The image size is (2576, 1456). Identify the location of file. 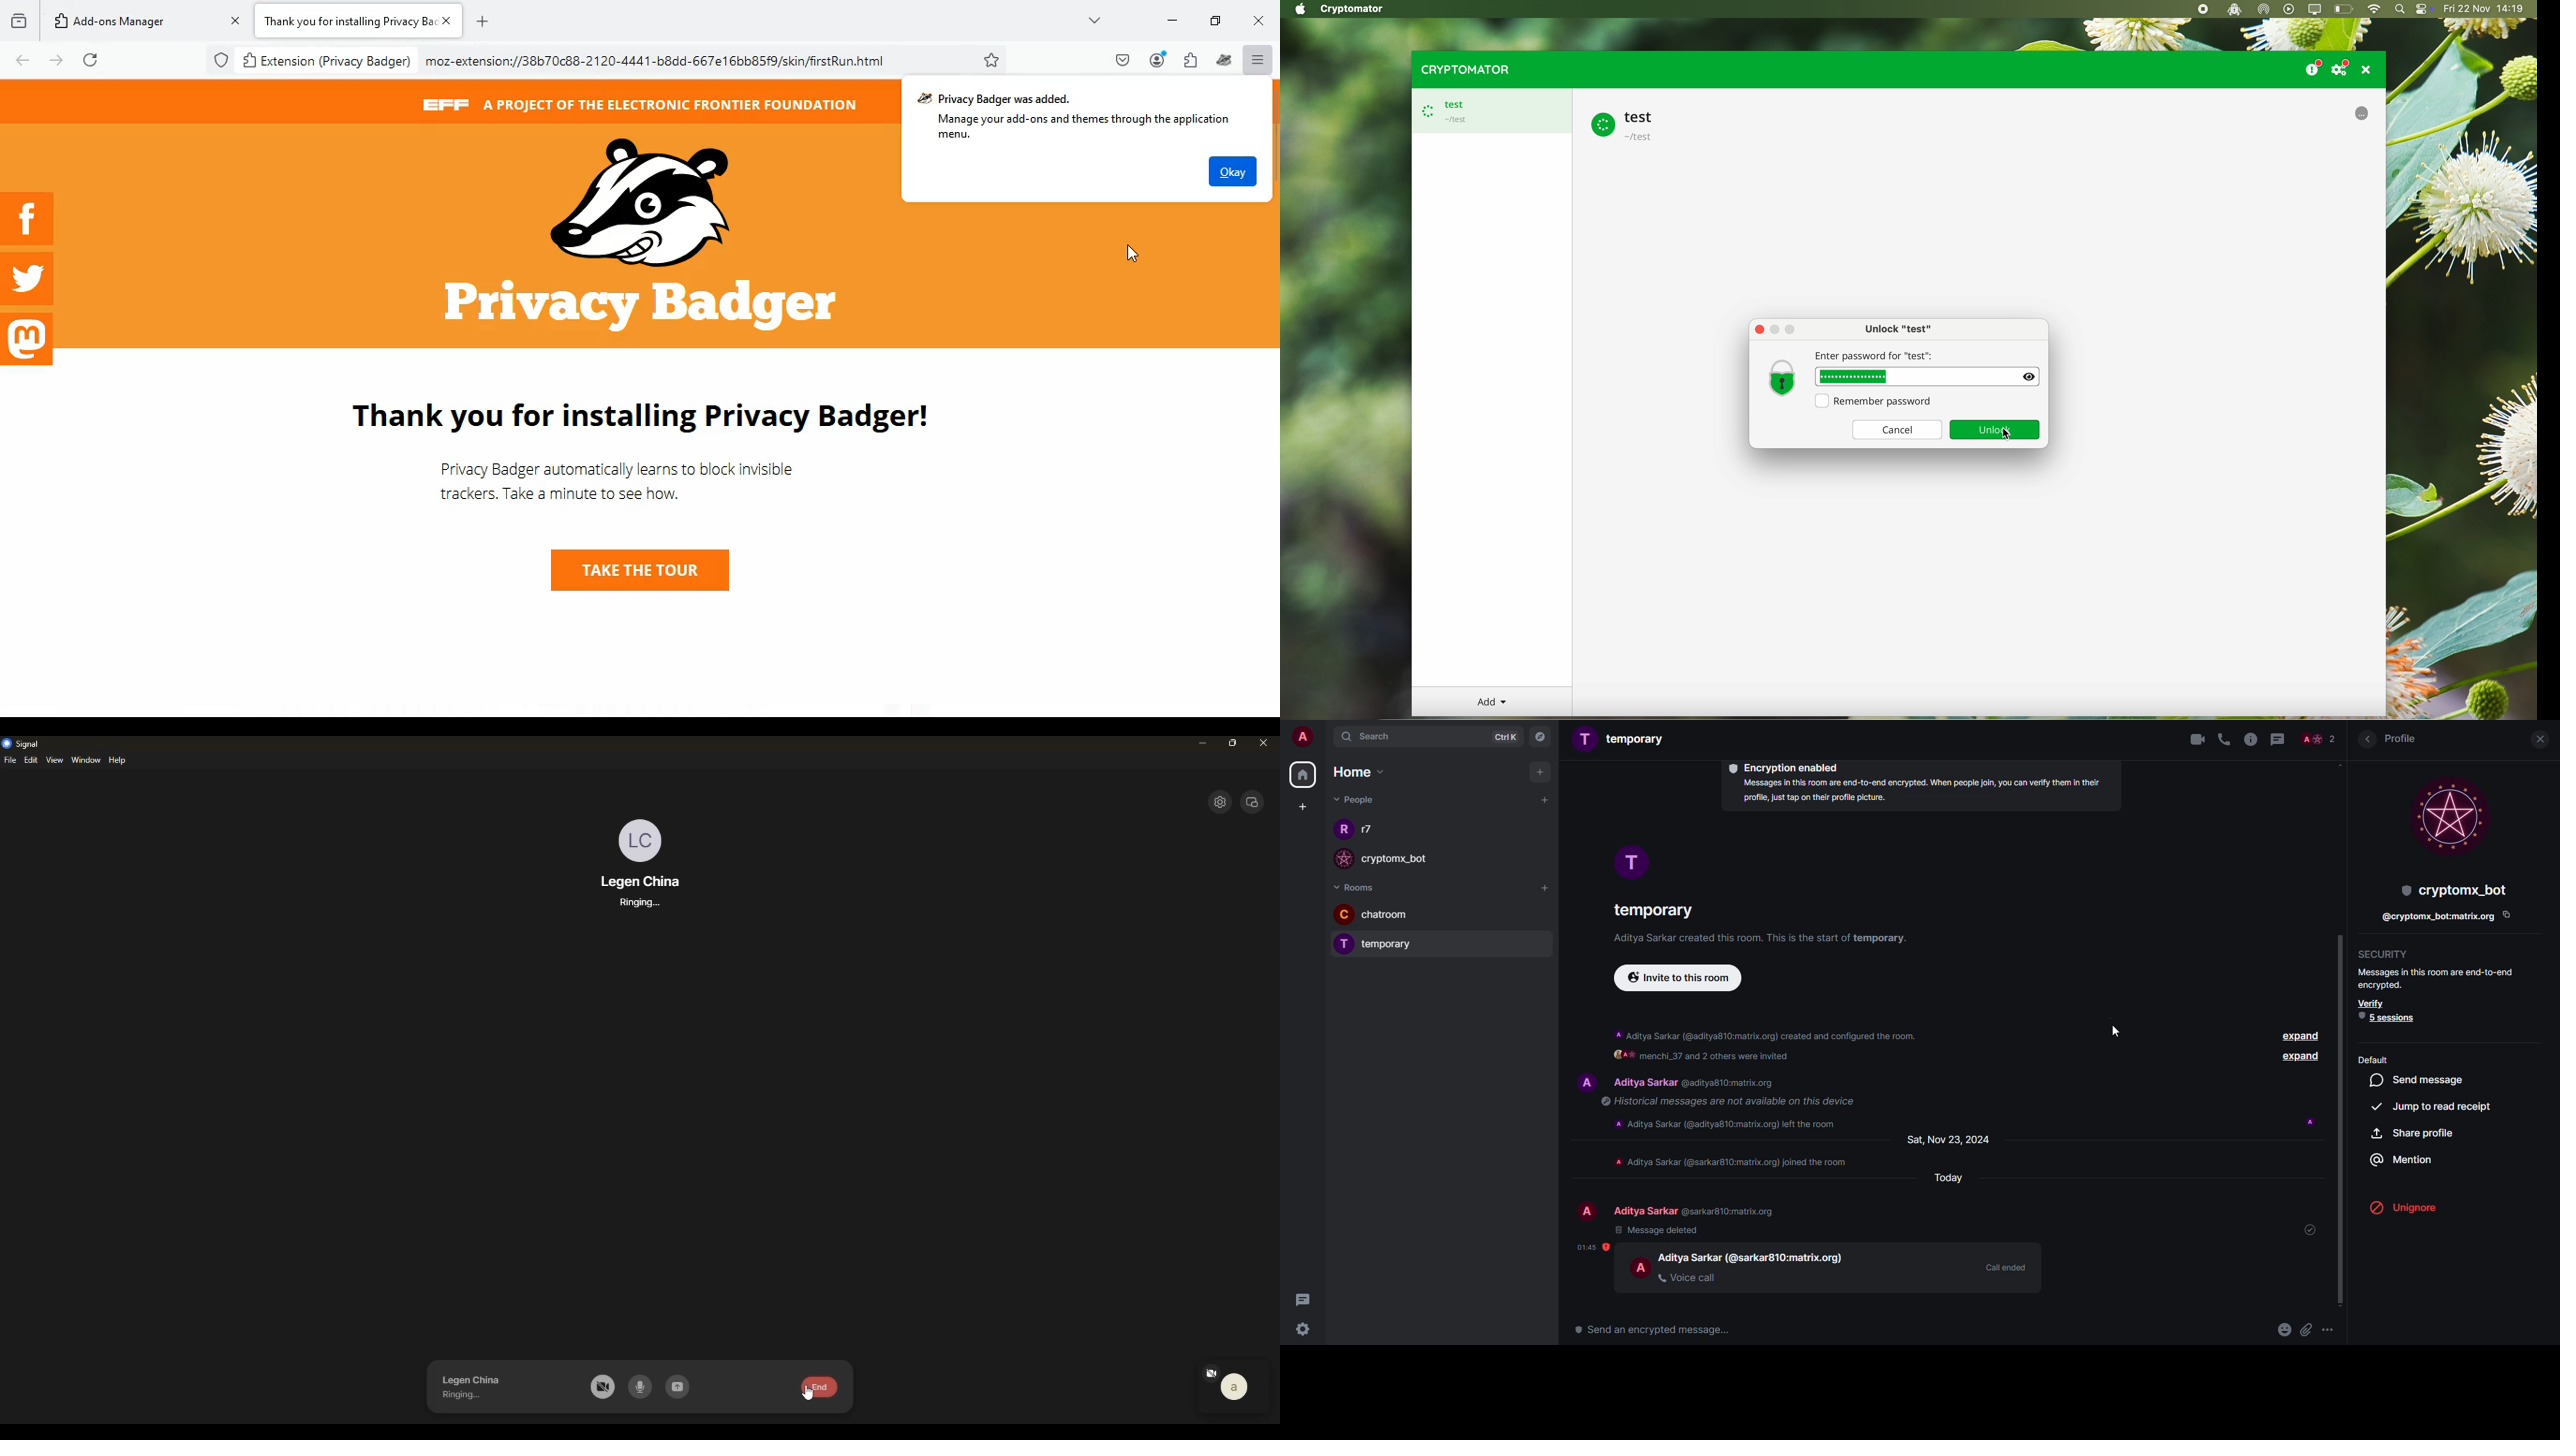
(12, 760).